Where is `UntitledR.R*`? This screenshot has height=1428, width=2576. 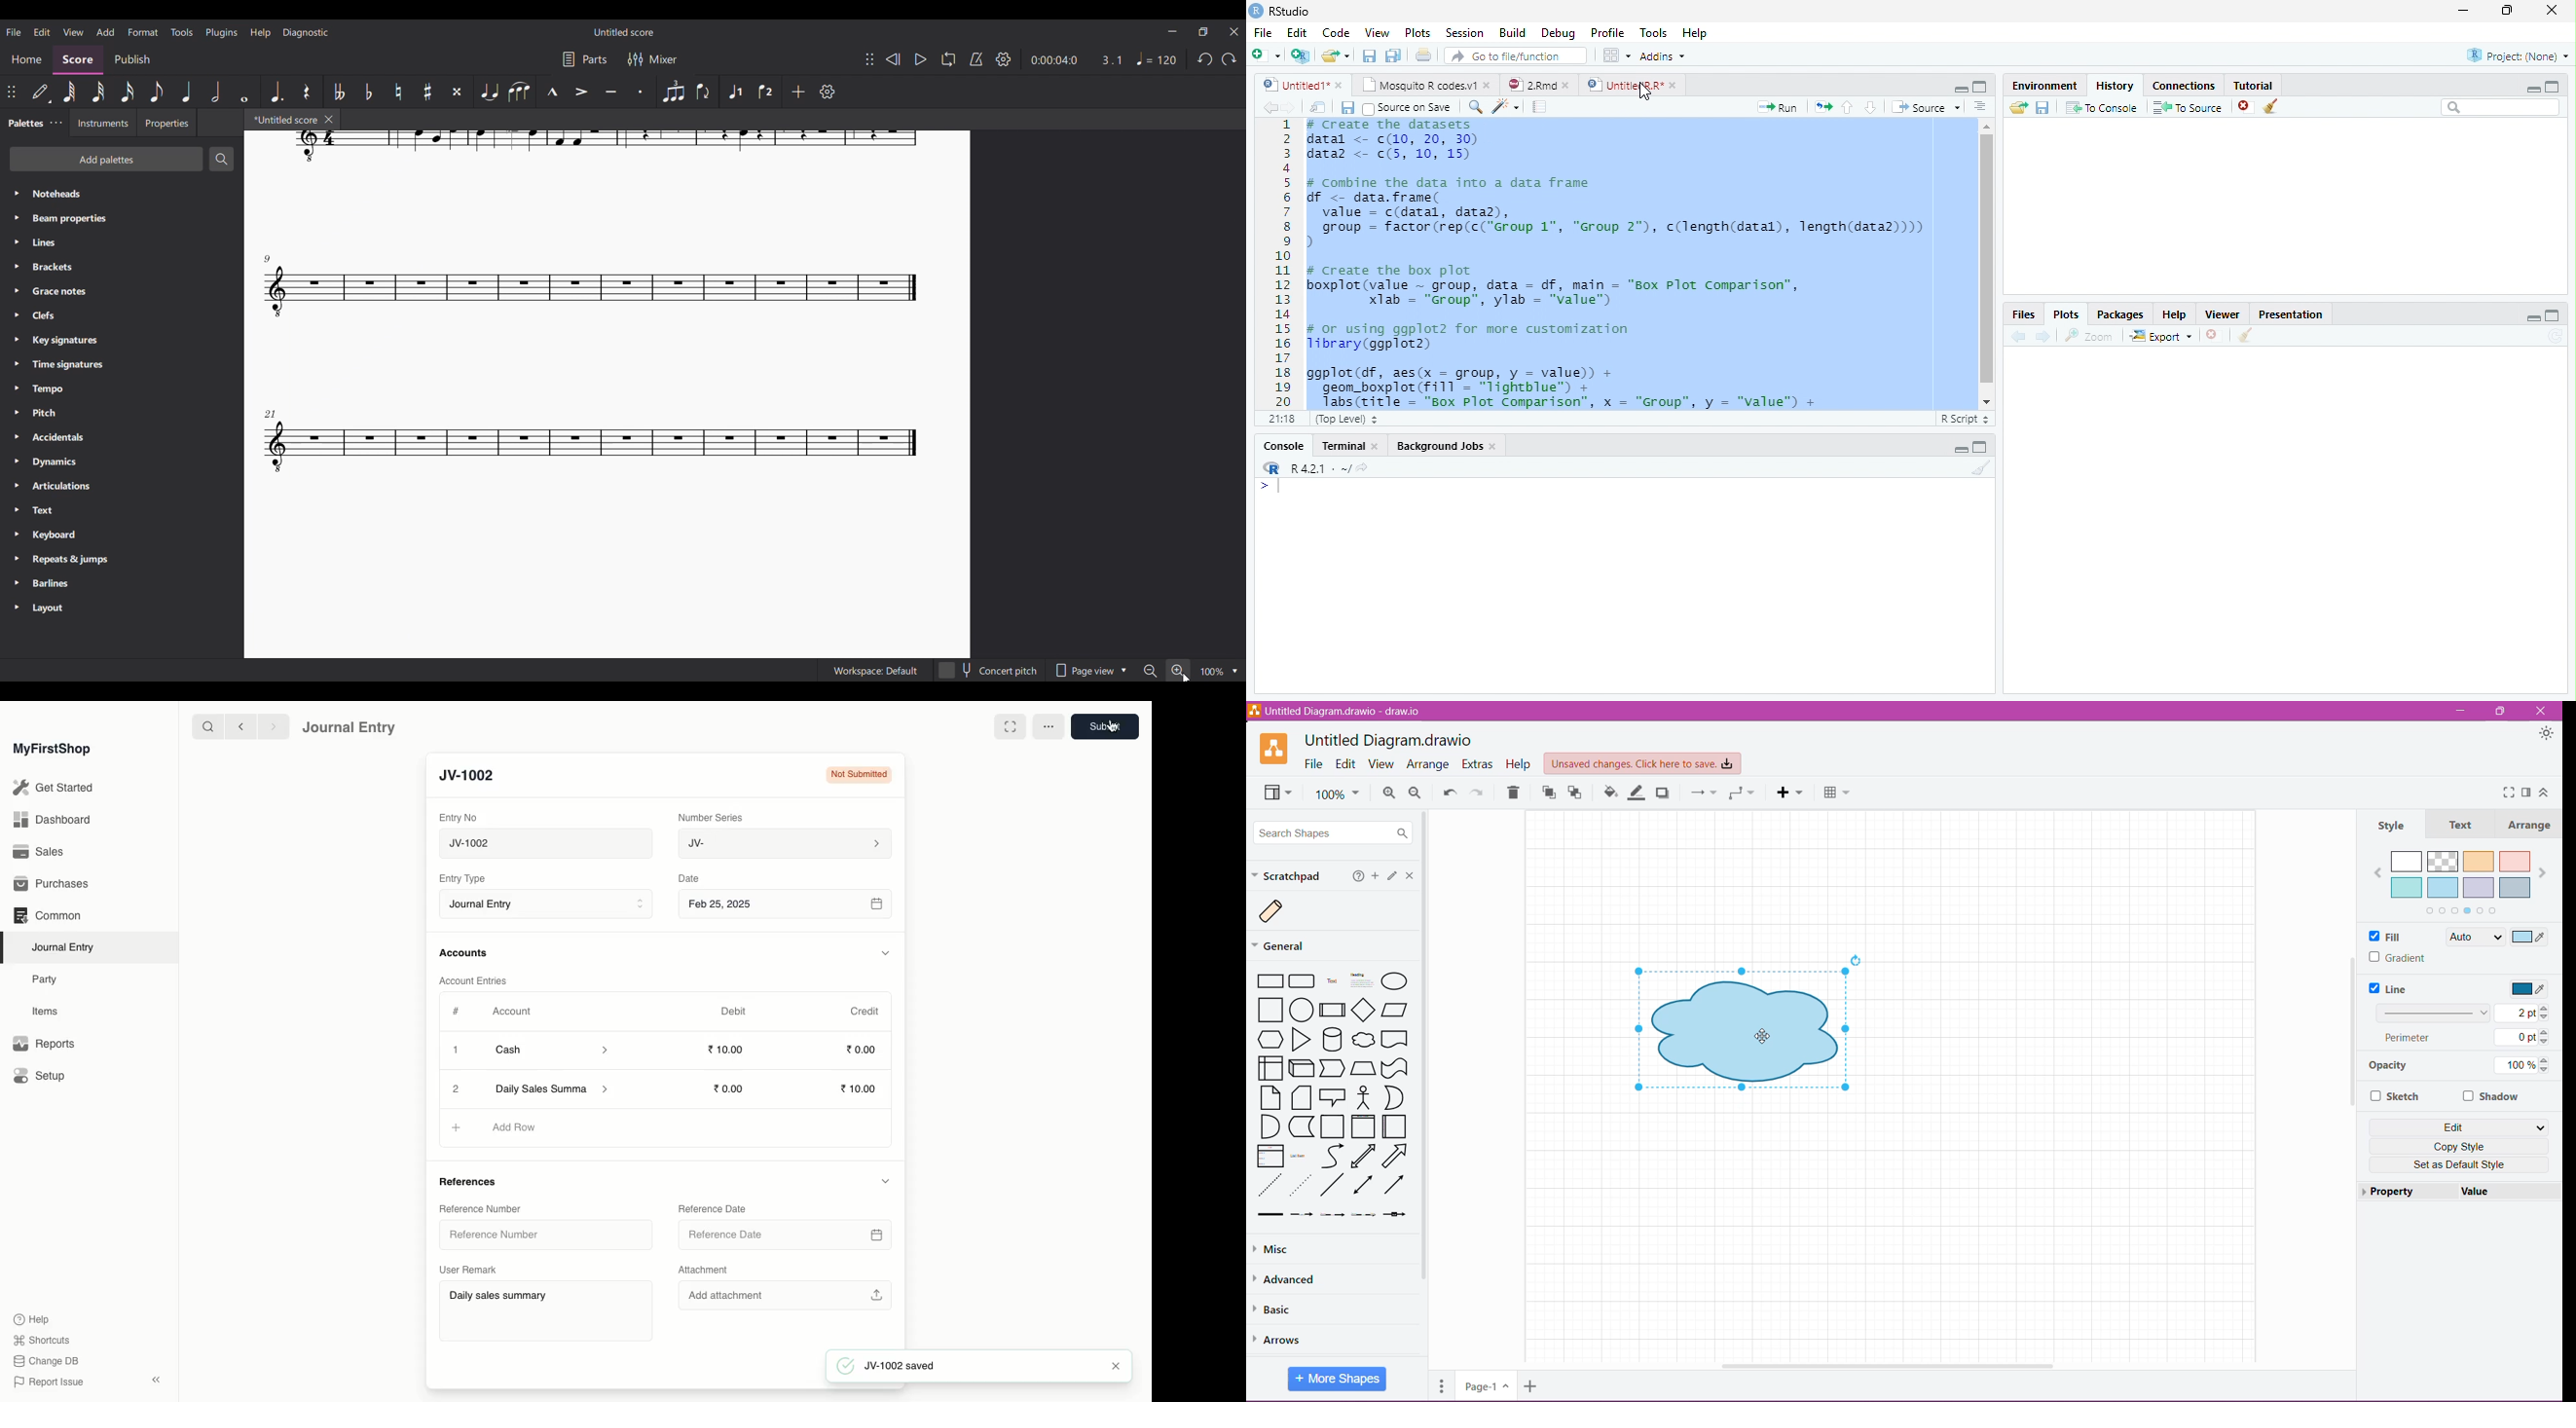 UntitledR.R* is located at coordinates (1624, 86).